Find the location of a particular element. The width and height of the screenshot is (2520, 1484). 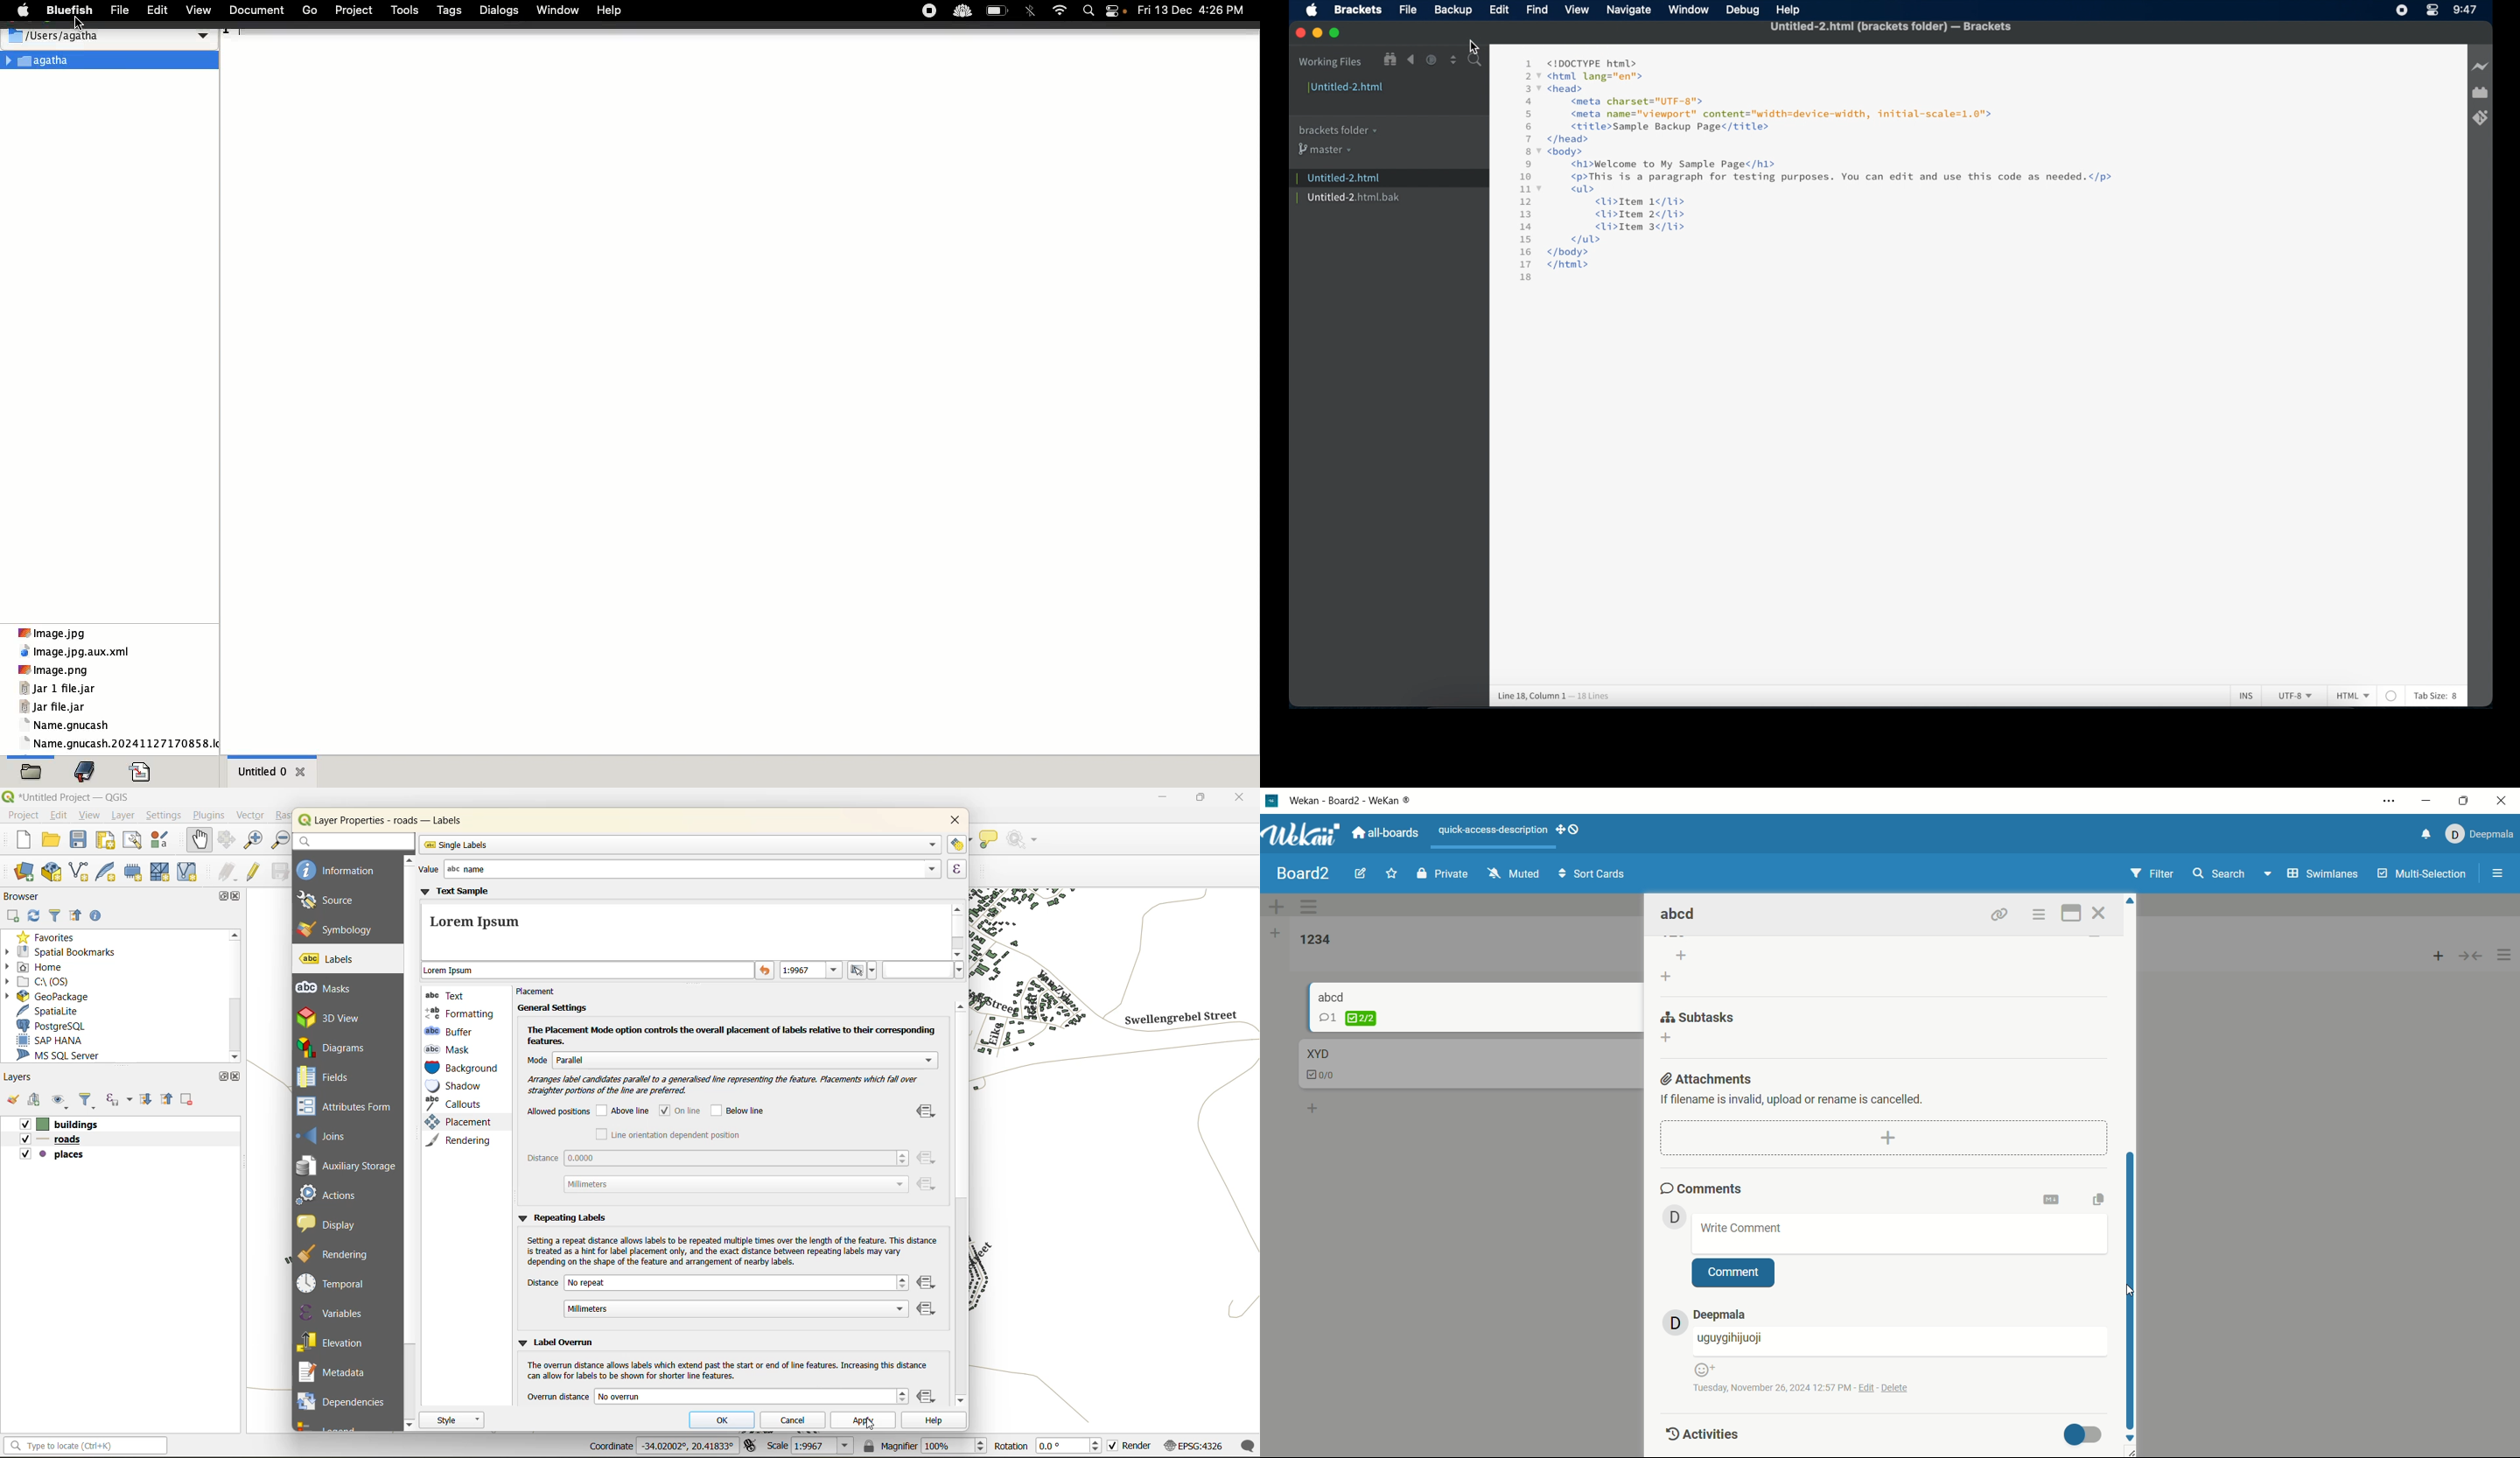

brackets folder menu is located at coordinates (1337, 131).